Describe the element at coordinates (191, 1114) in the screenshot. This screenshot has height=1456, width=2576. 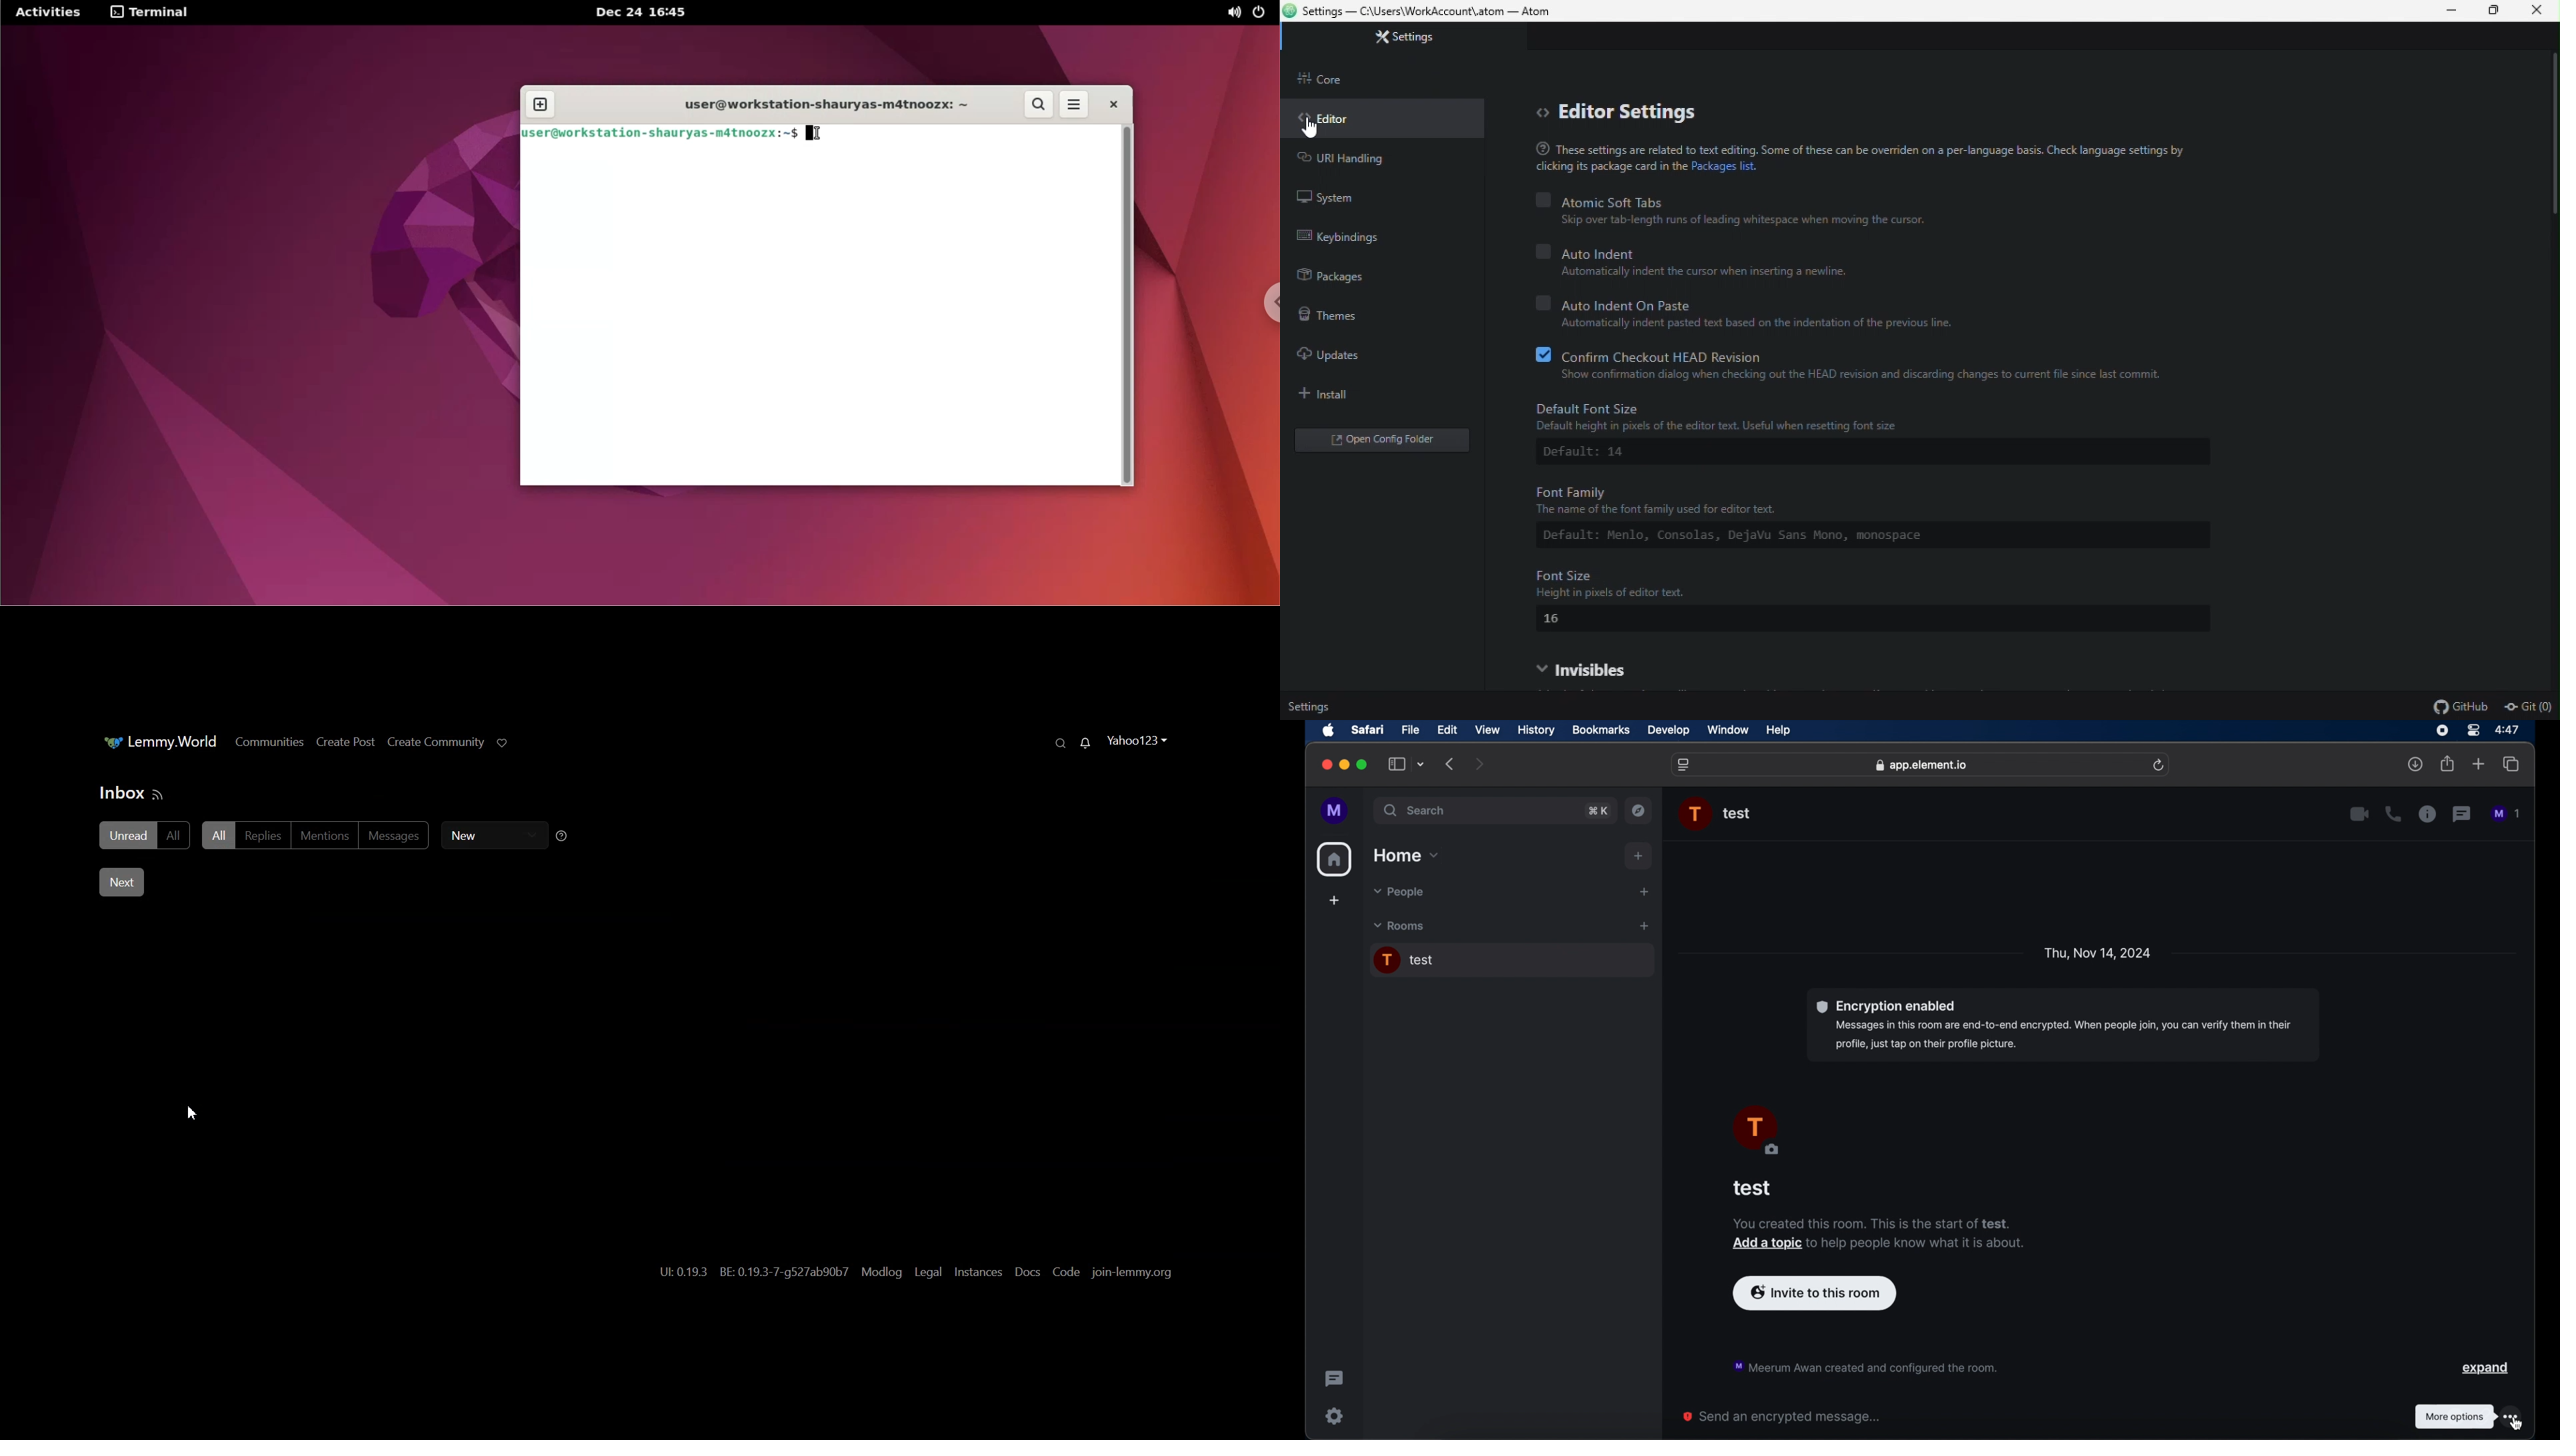
I see `Cursor` at that location.